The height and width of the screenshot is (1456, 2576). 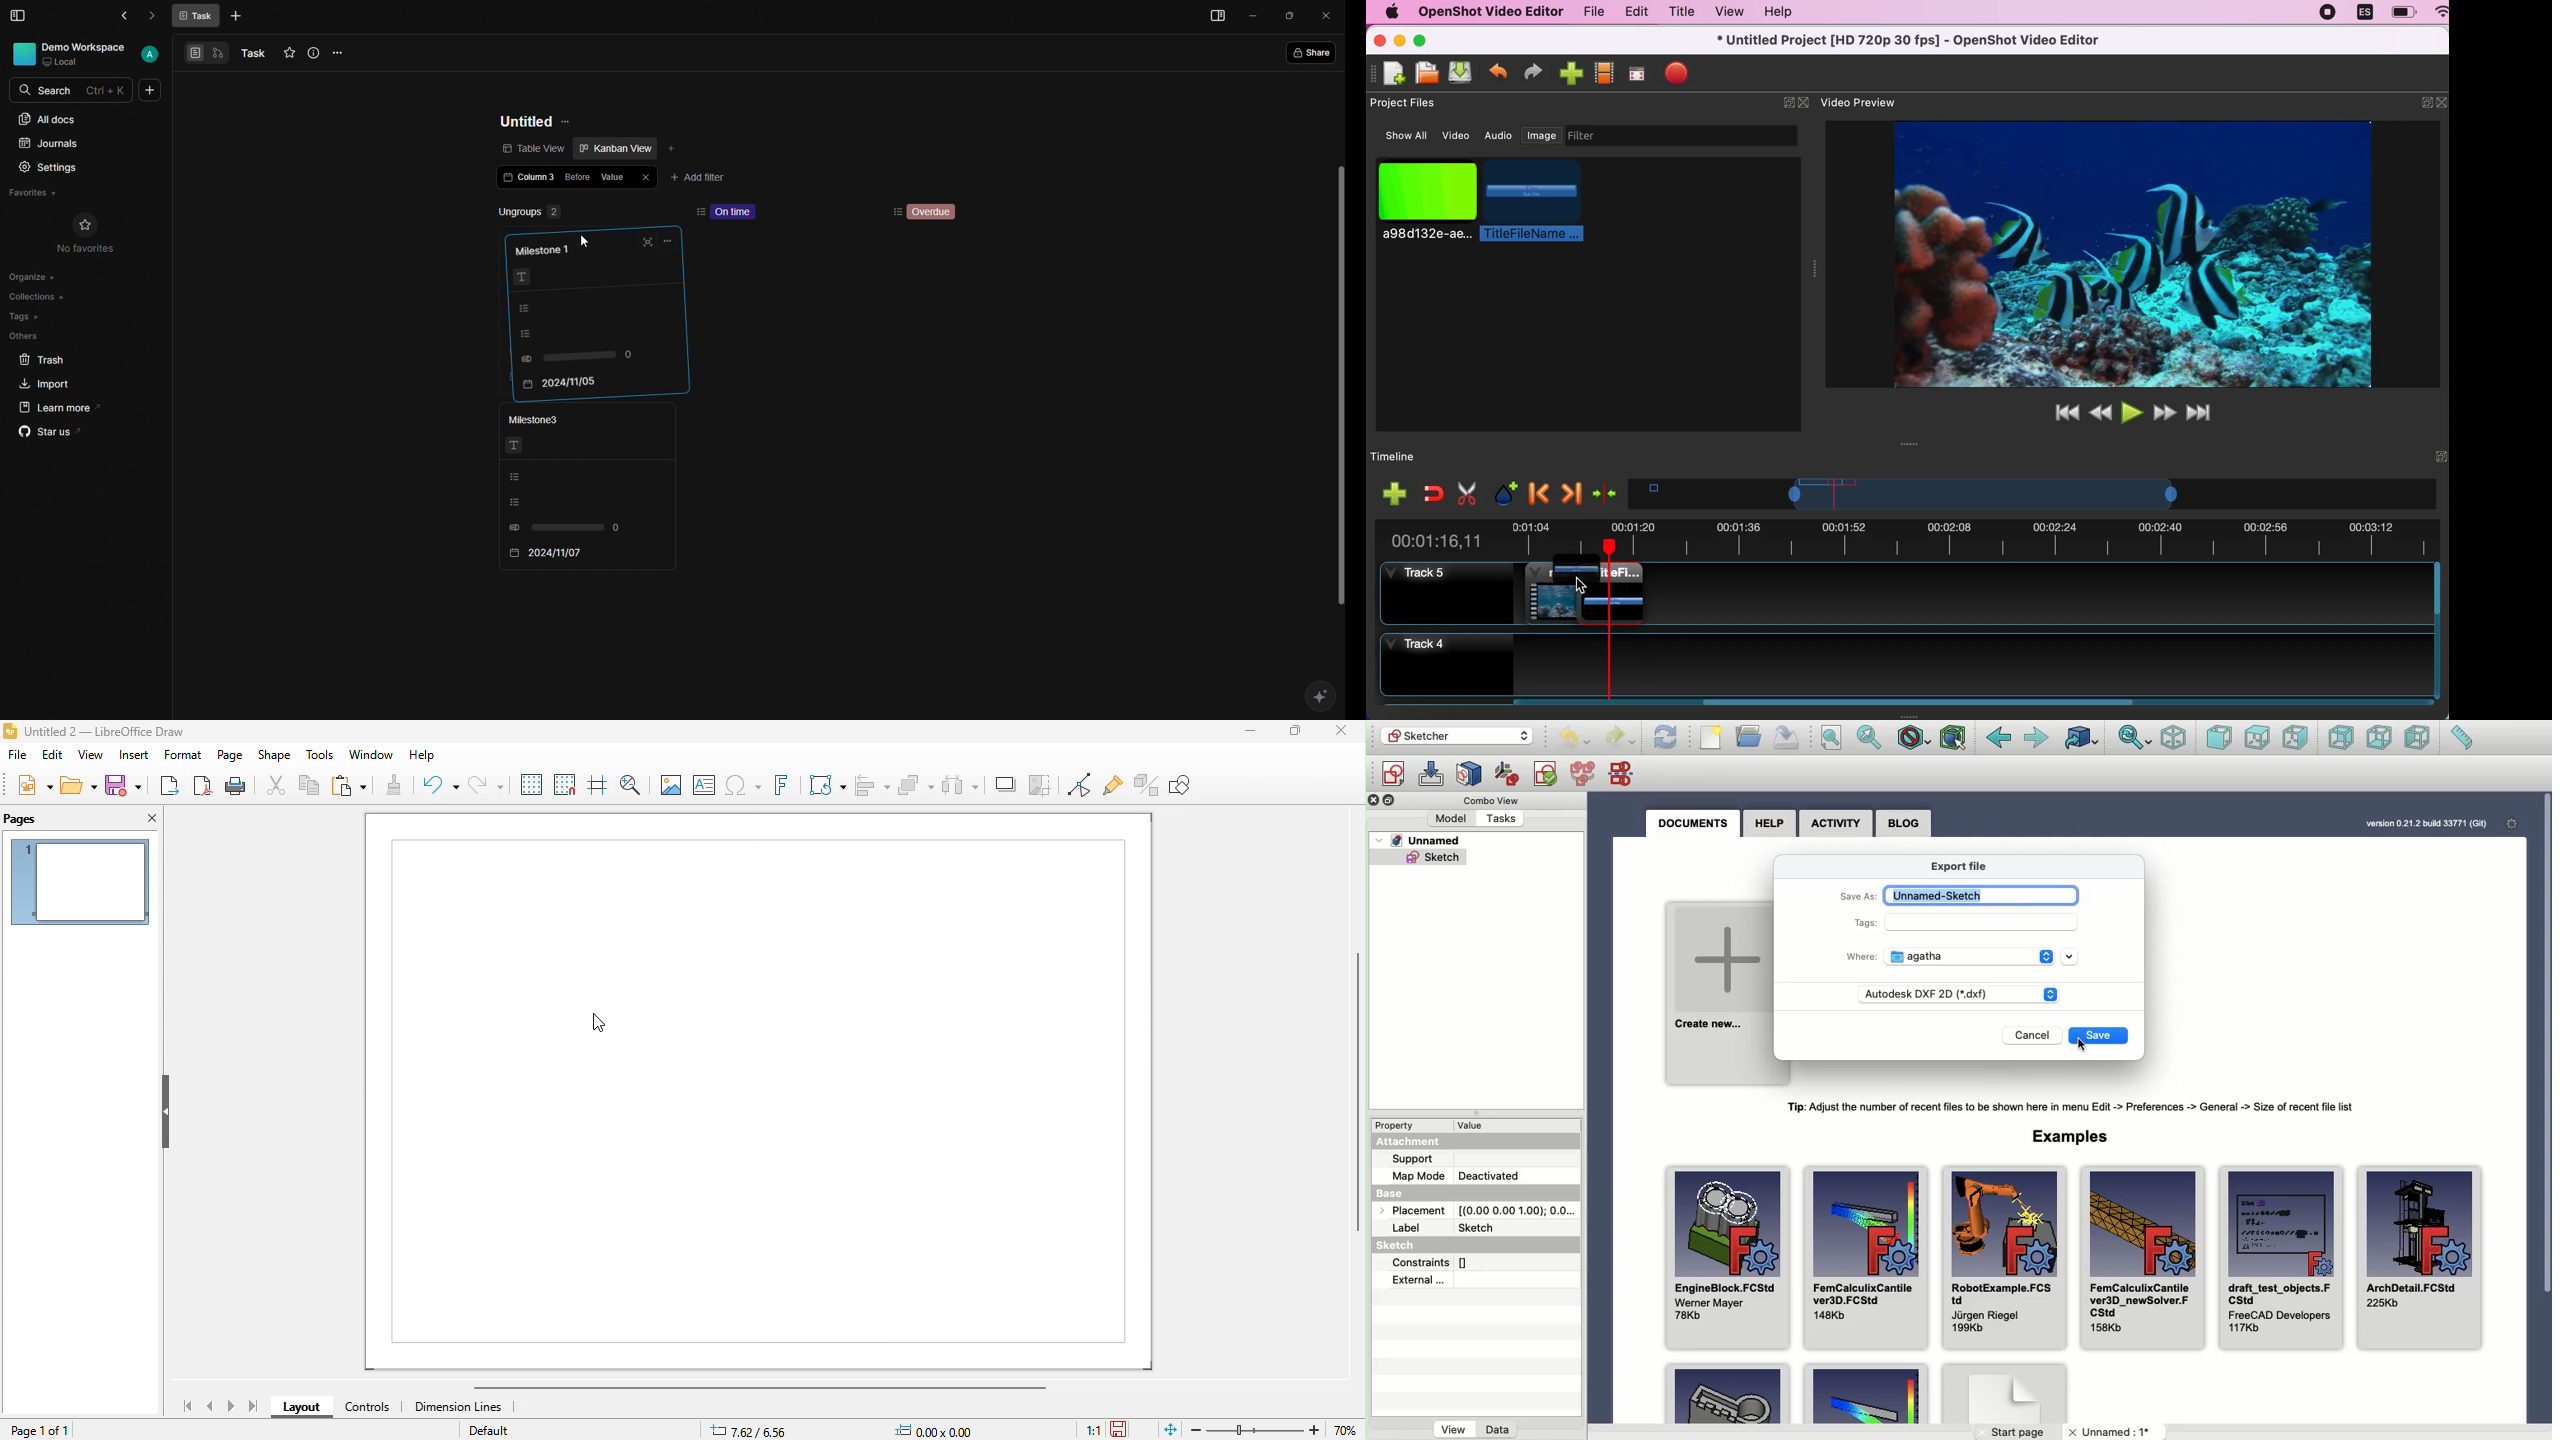 I want to click on Back, so click(x=1999, y=738).